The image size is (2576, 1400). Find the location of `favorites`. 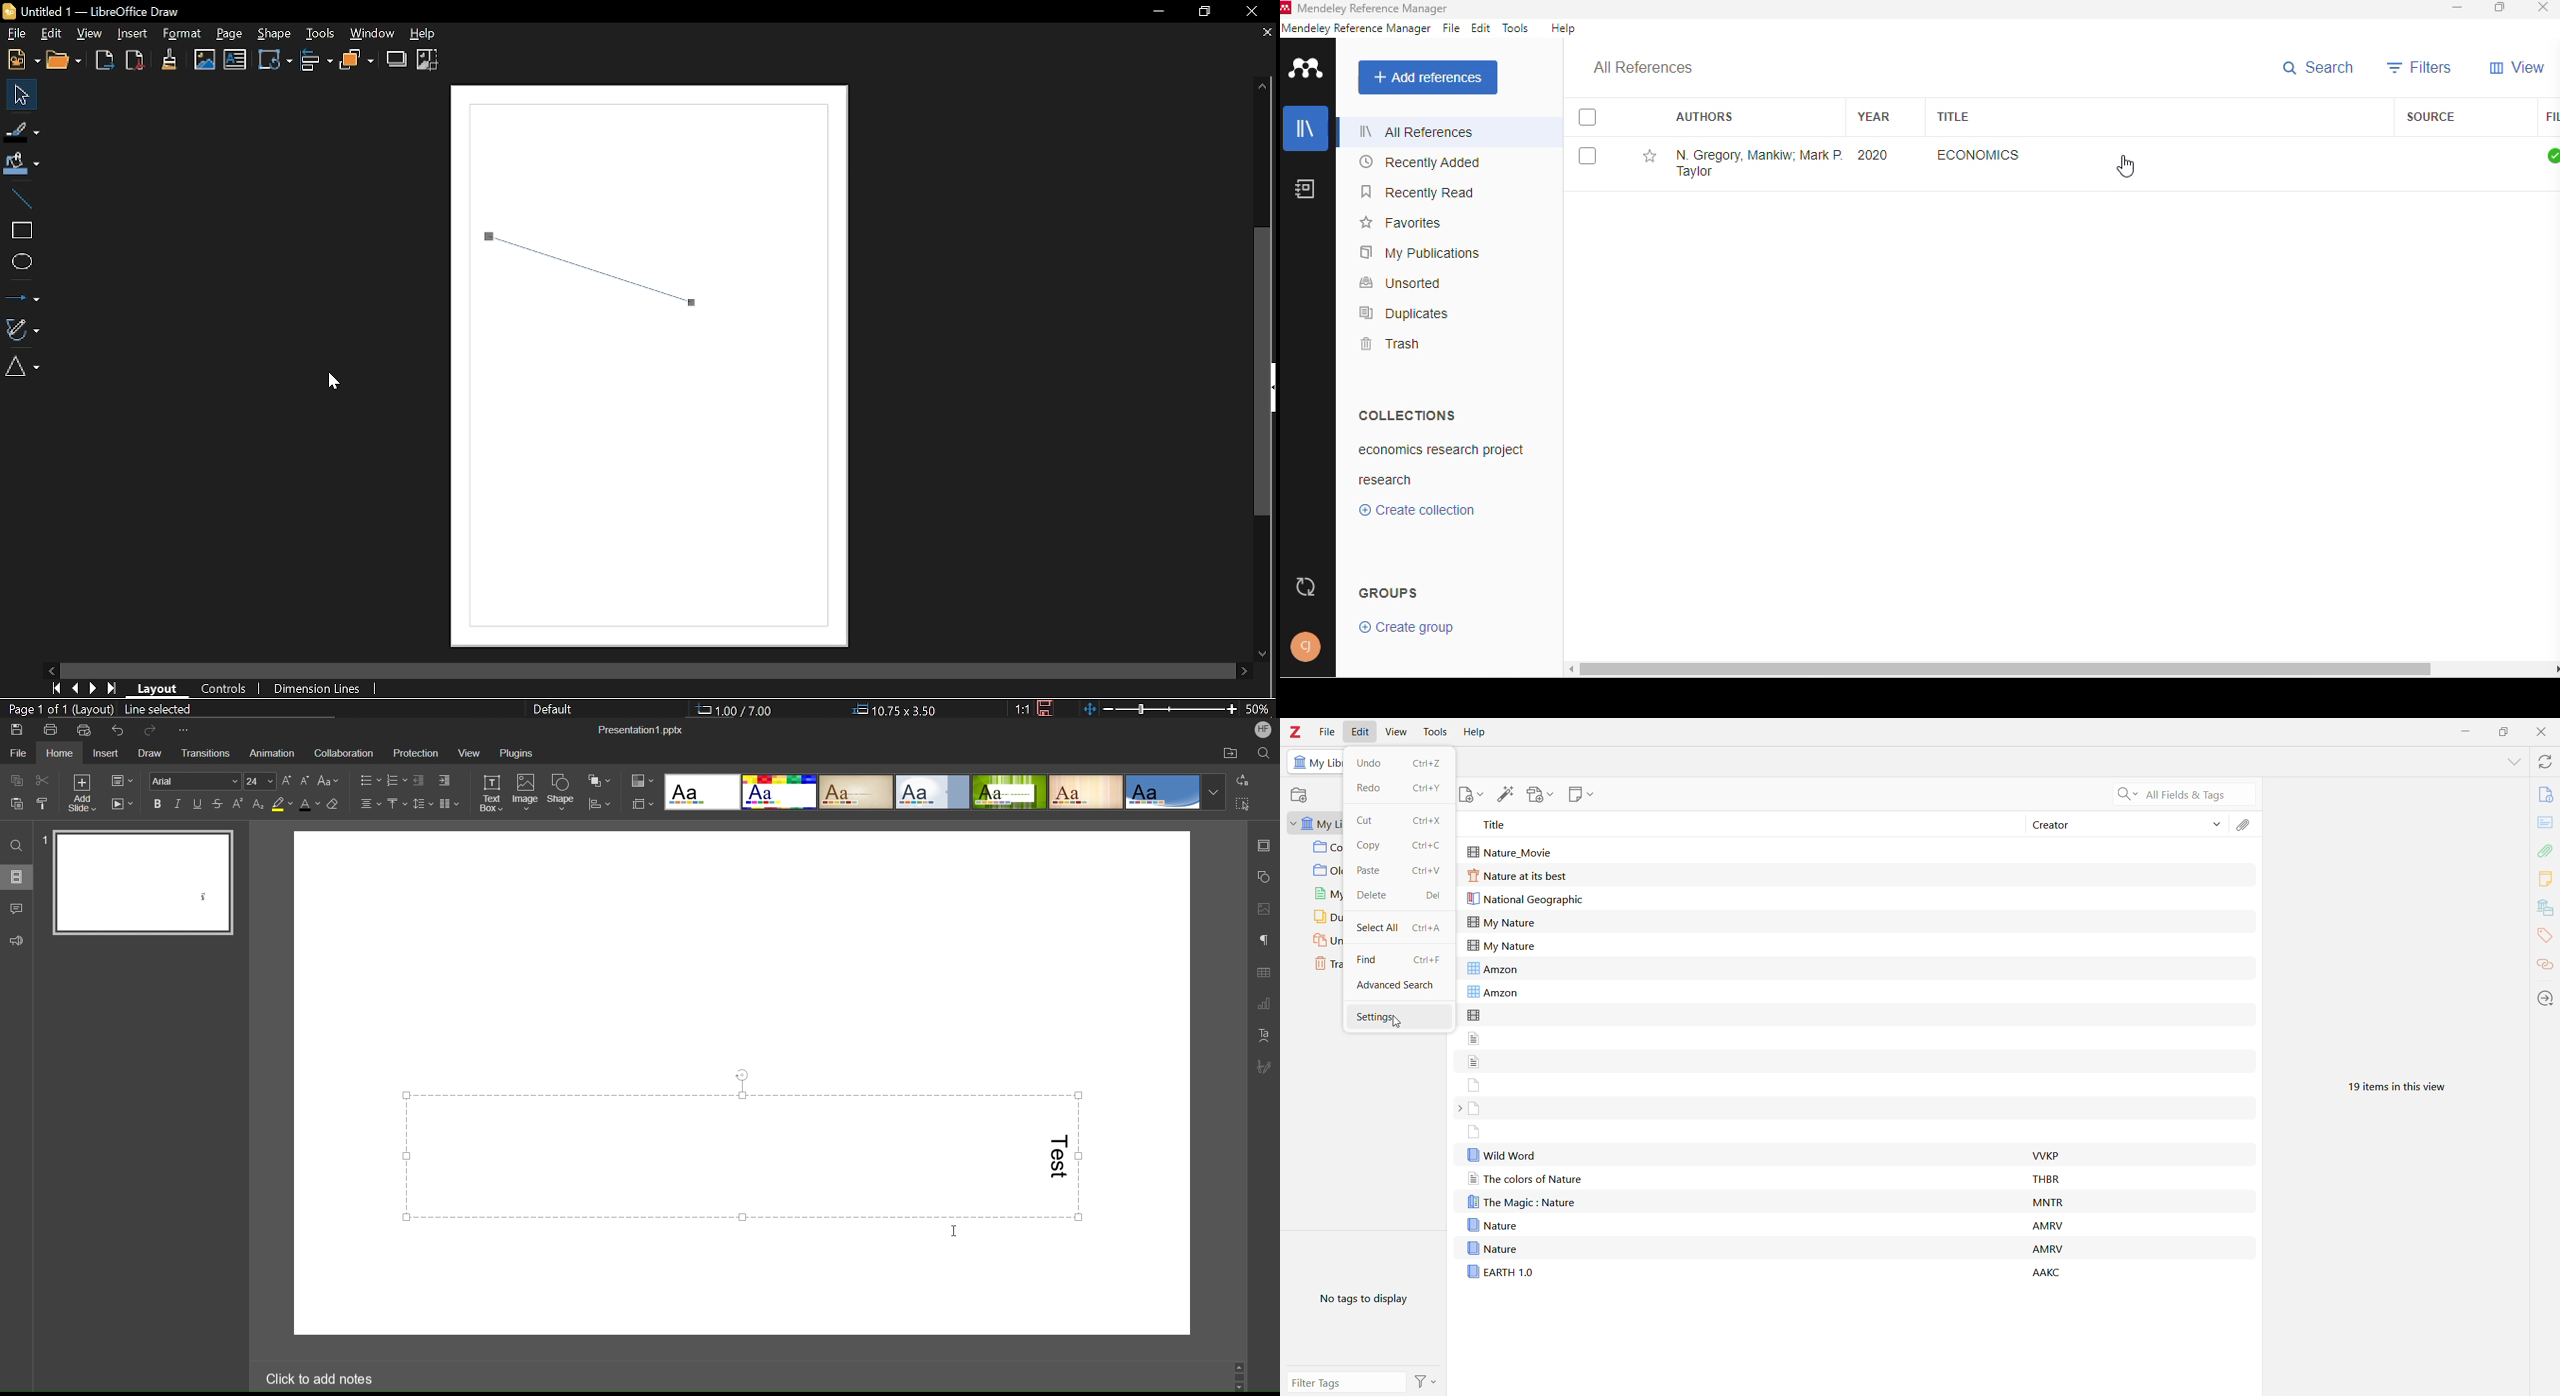

favorites is located at coordinates (1402, 223).